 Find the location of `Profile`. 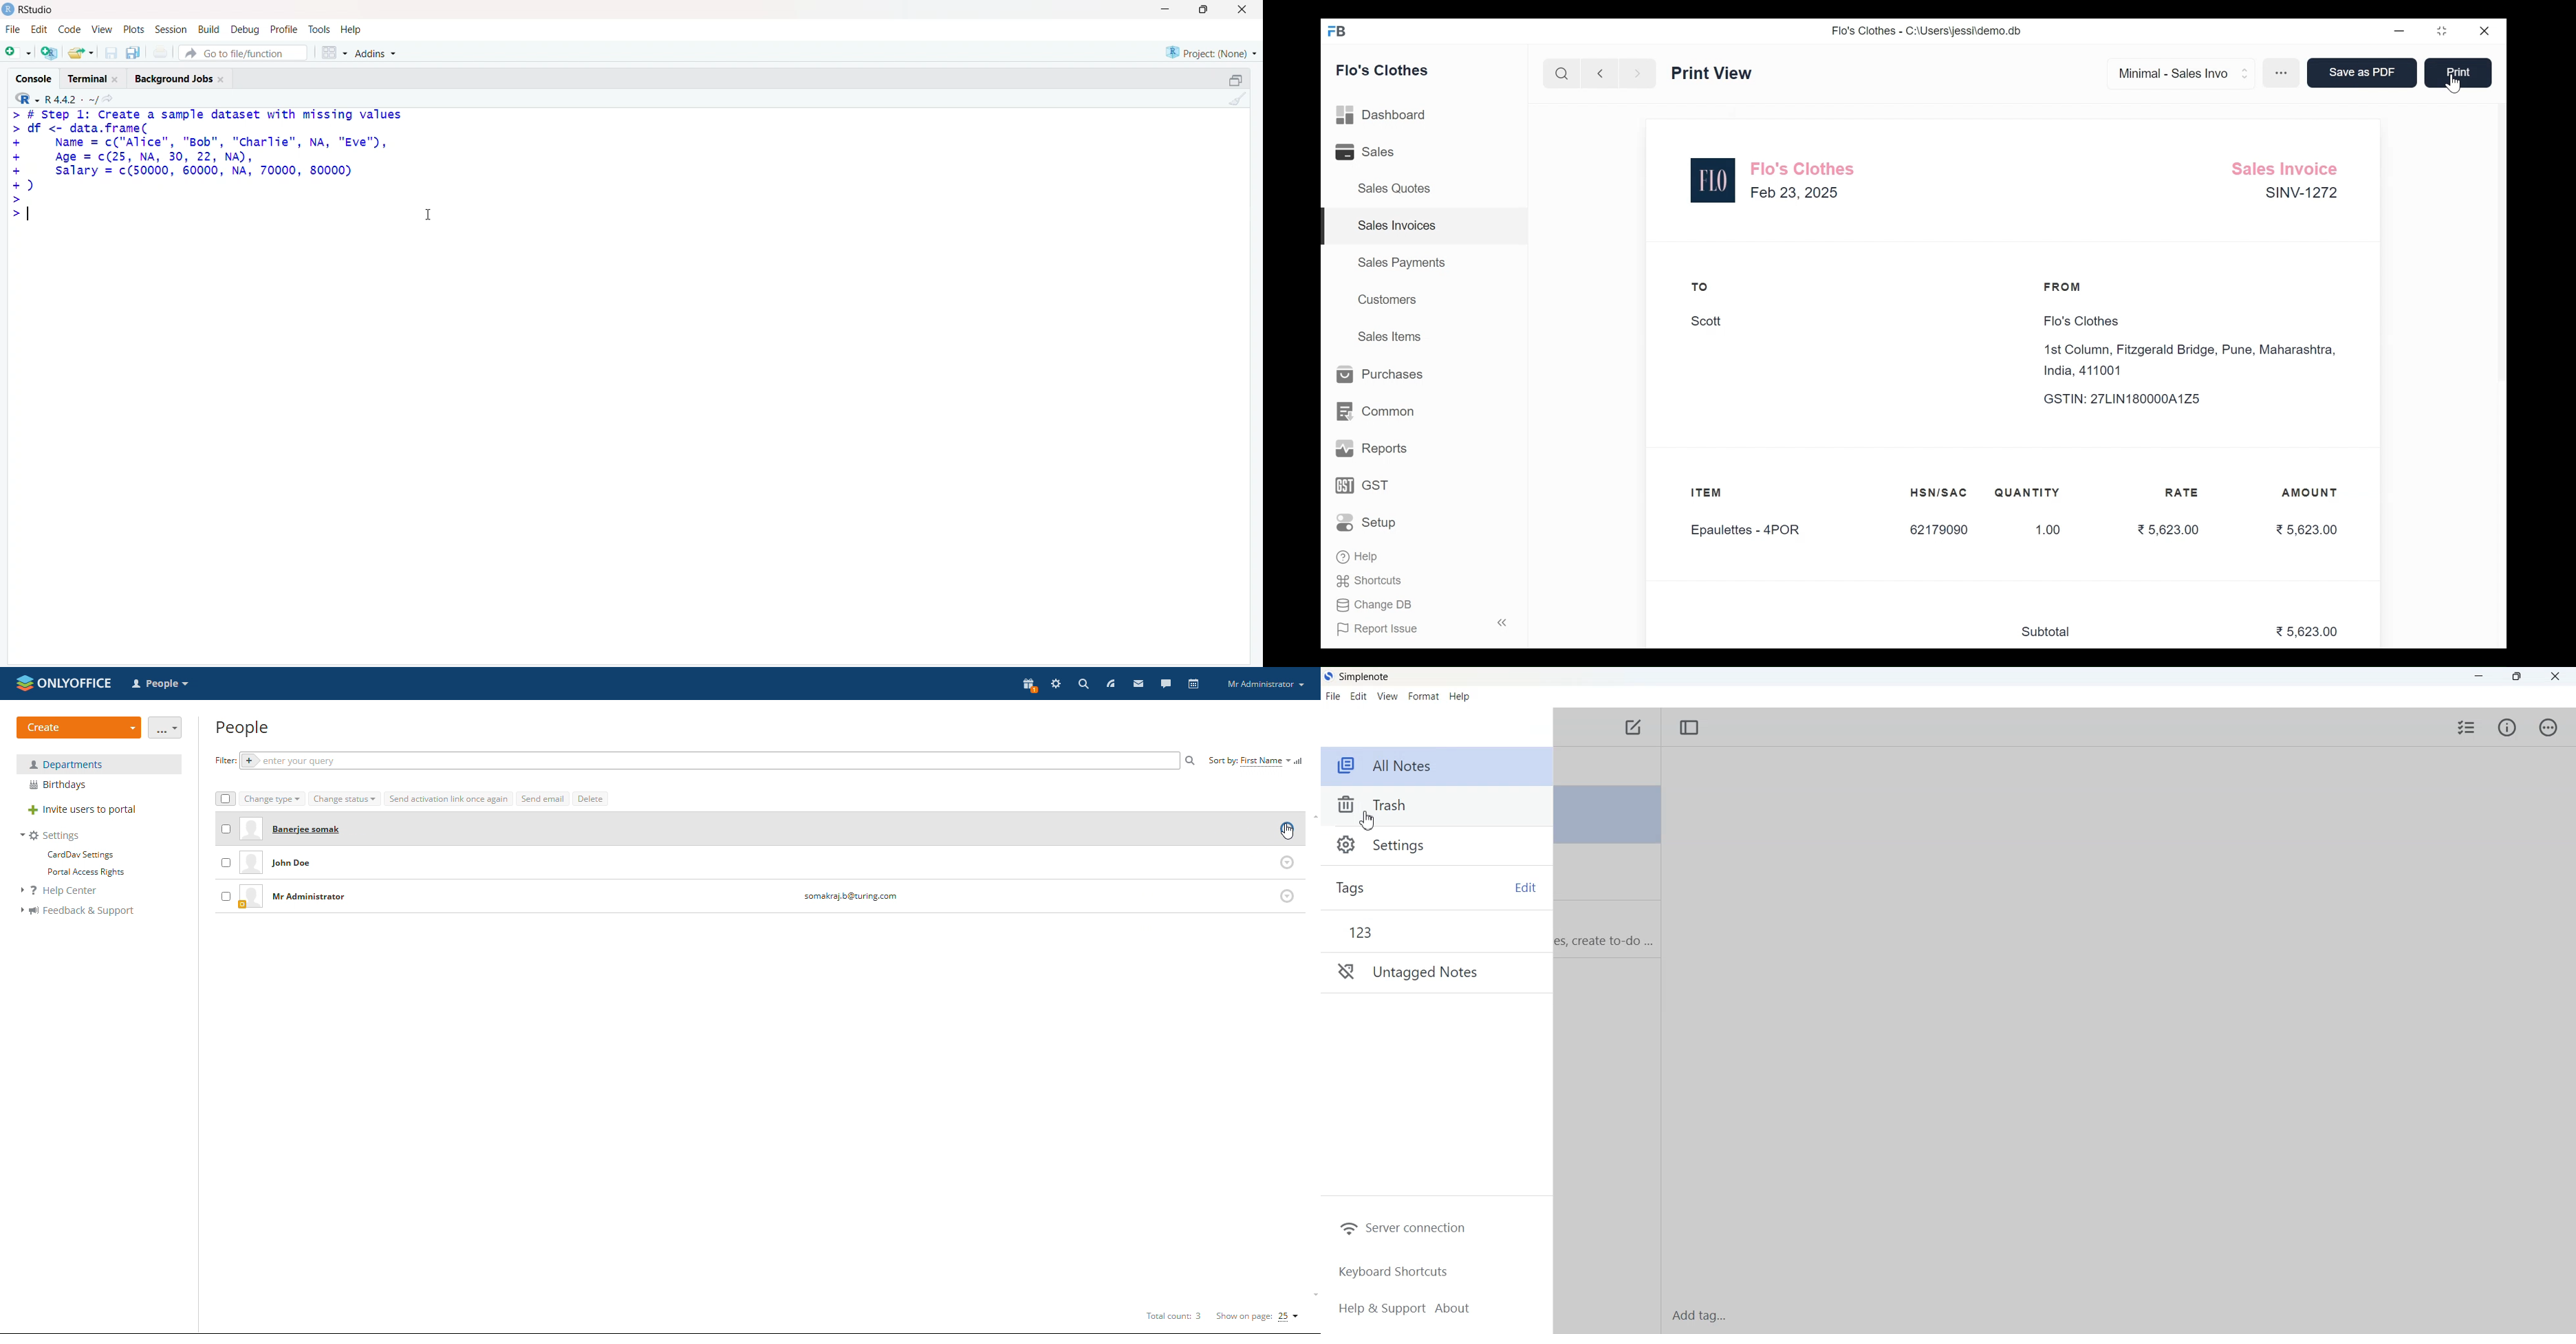

Profile is located at coordinates (285, 28).